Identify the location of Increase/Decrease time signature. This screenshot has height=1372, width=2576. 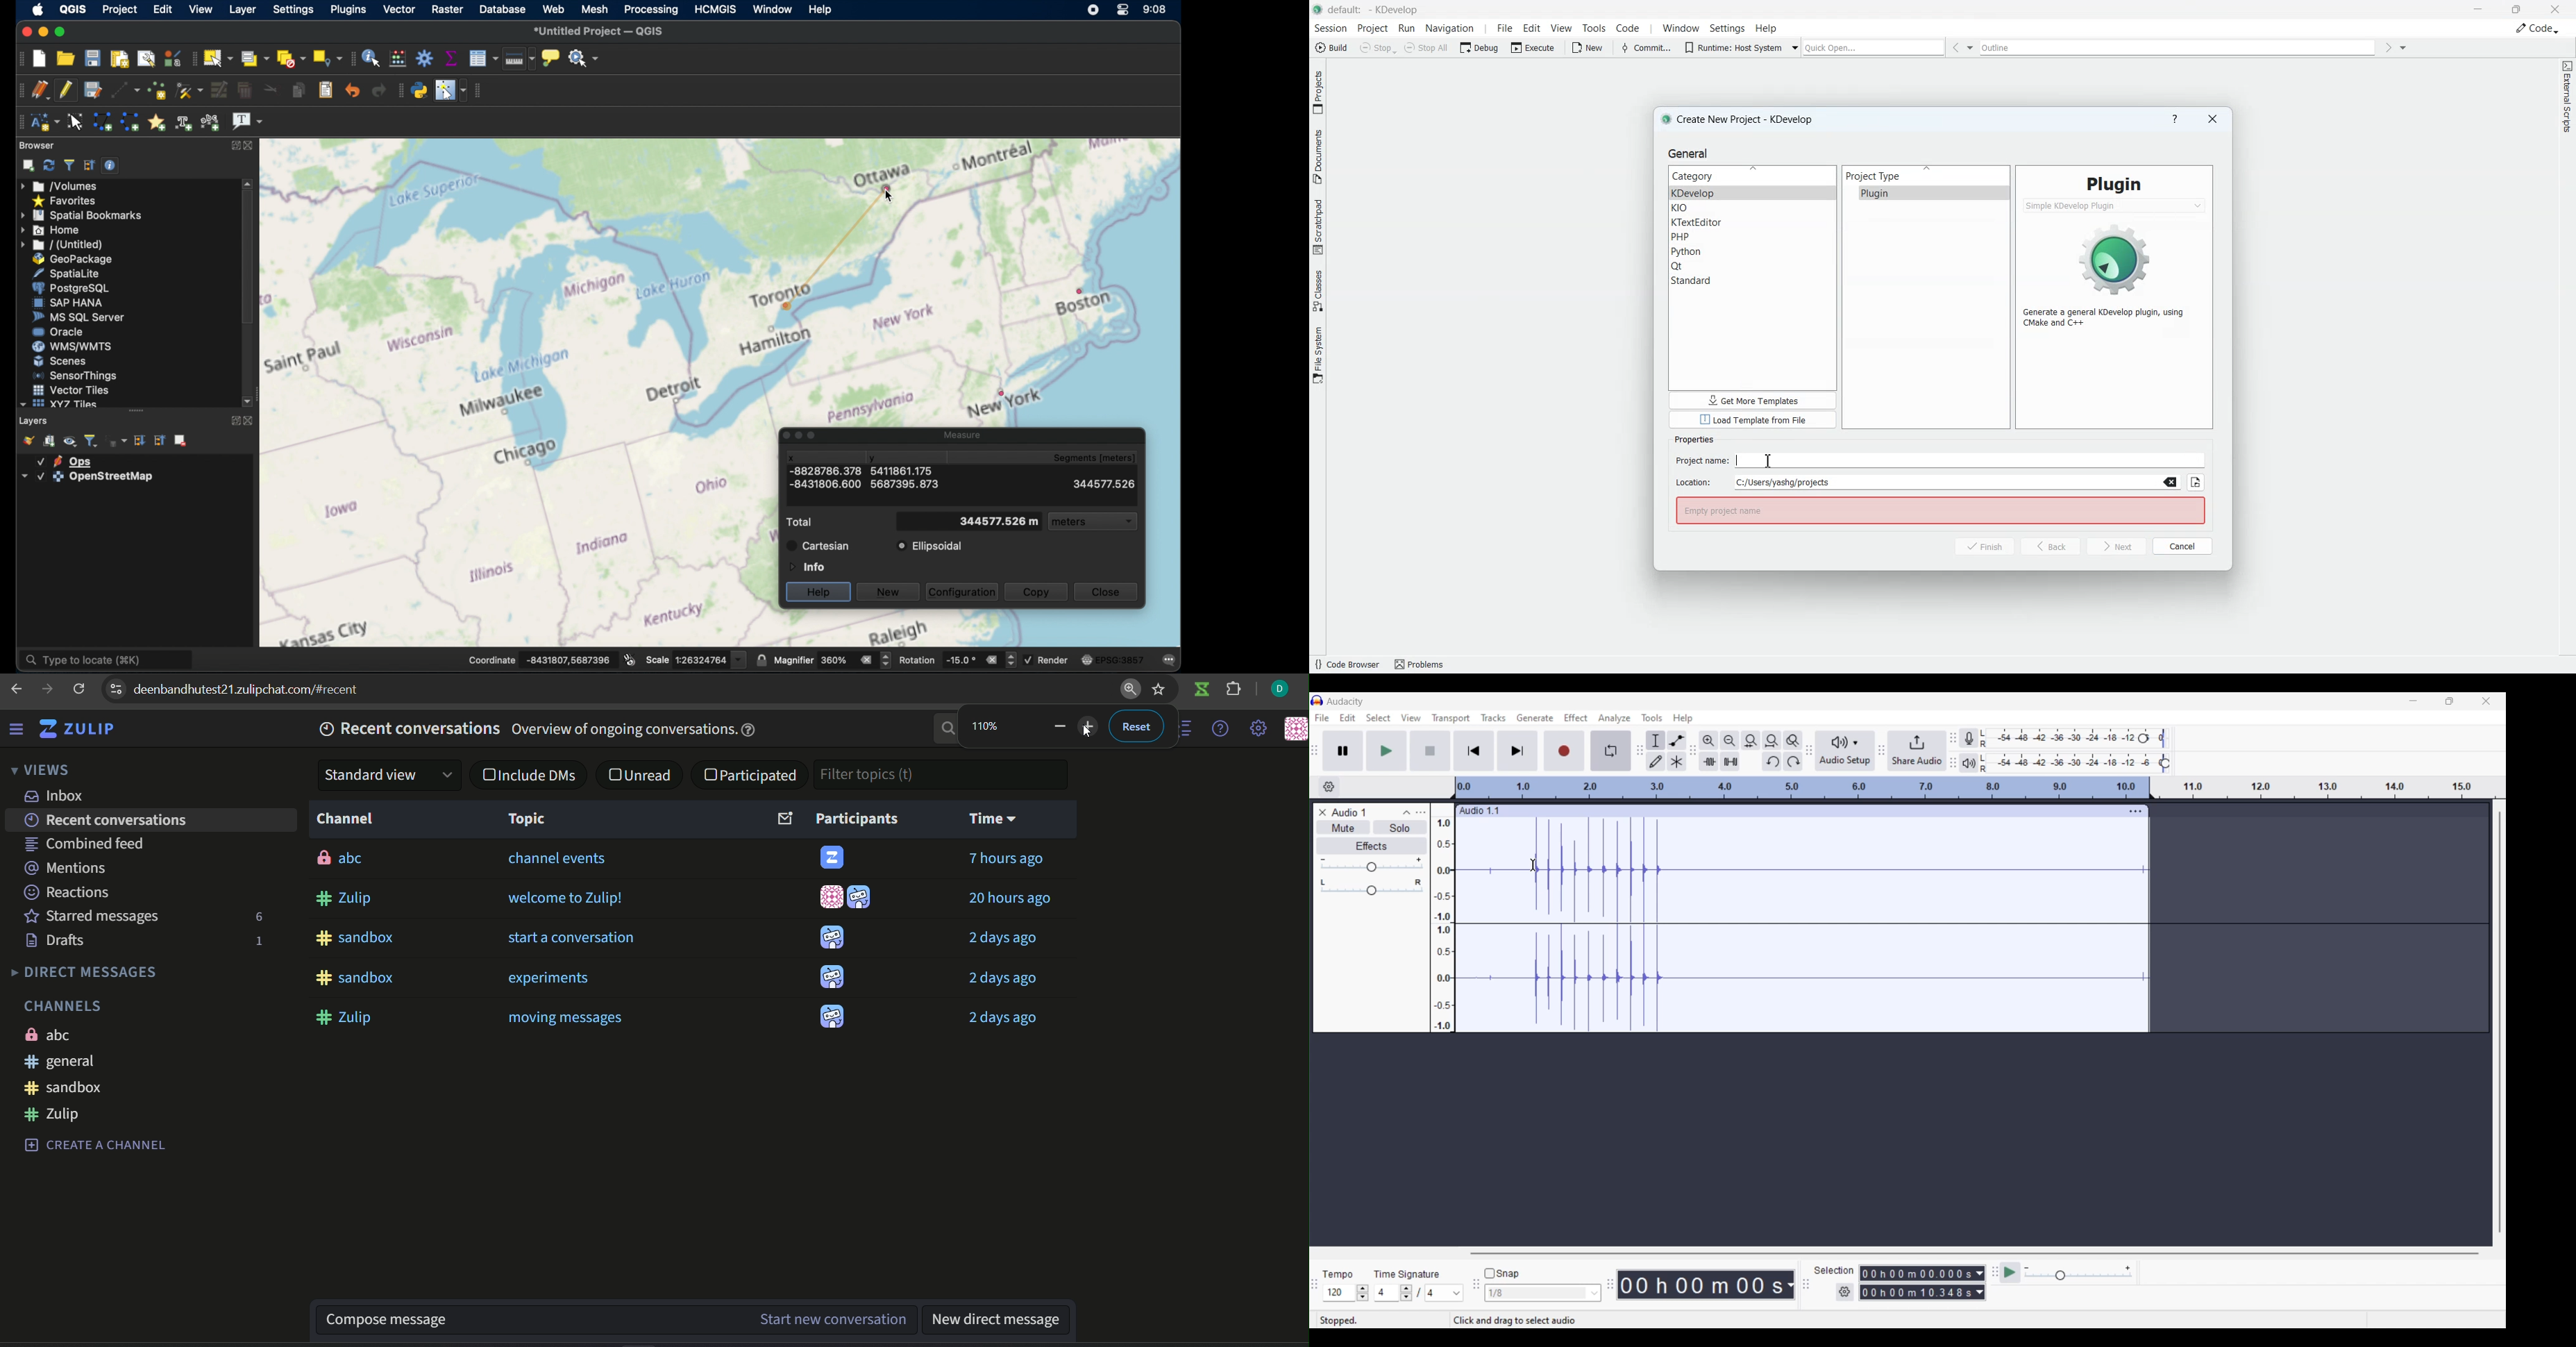
(1406, 1293).